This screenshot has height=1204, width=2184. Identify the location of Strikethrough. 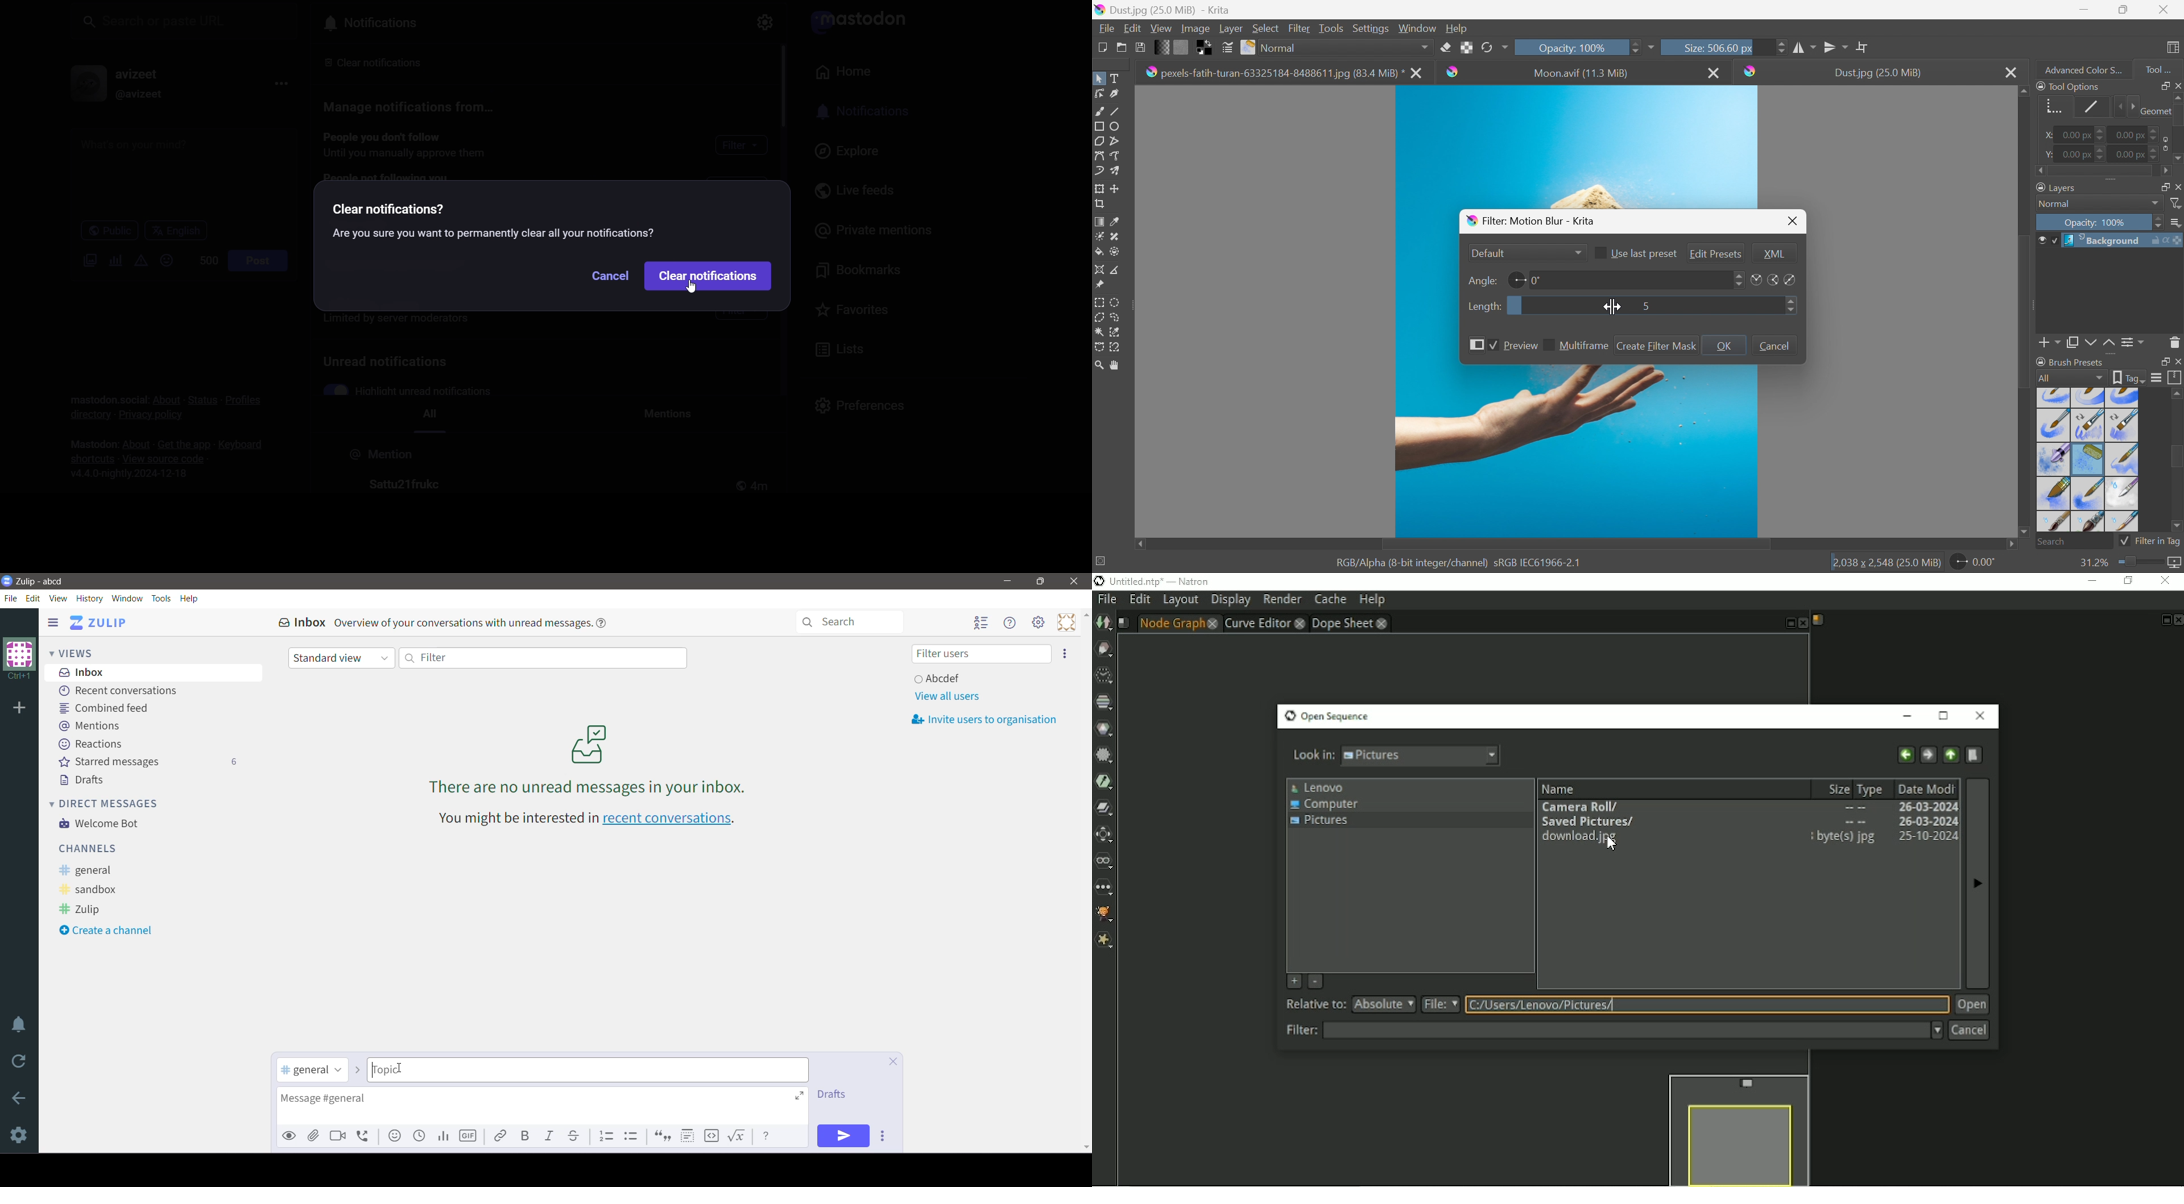
(574, 1136).